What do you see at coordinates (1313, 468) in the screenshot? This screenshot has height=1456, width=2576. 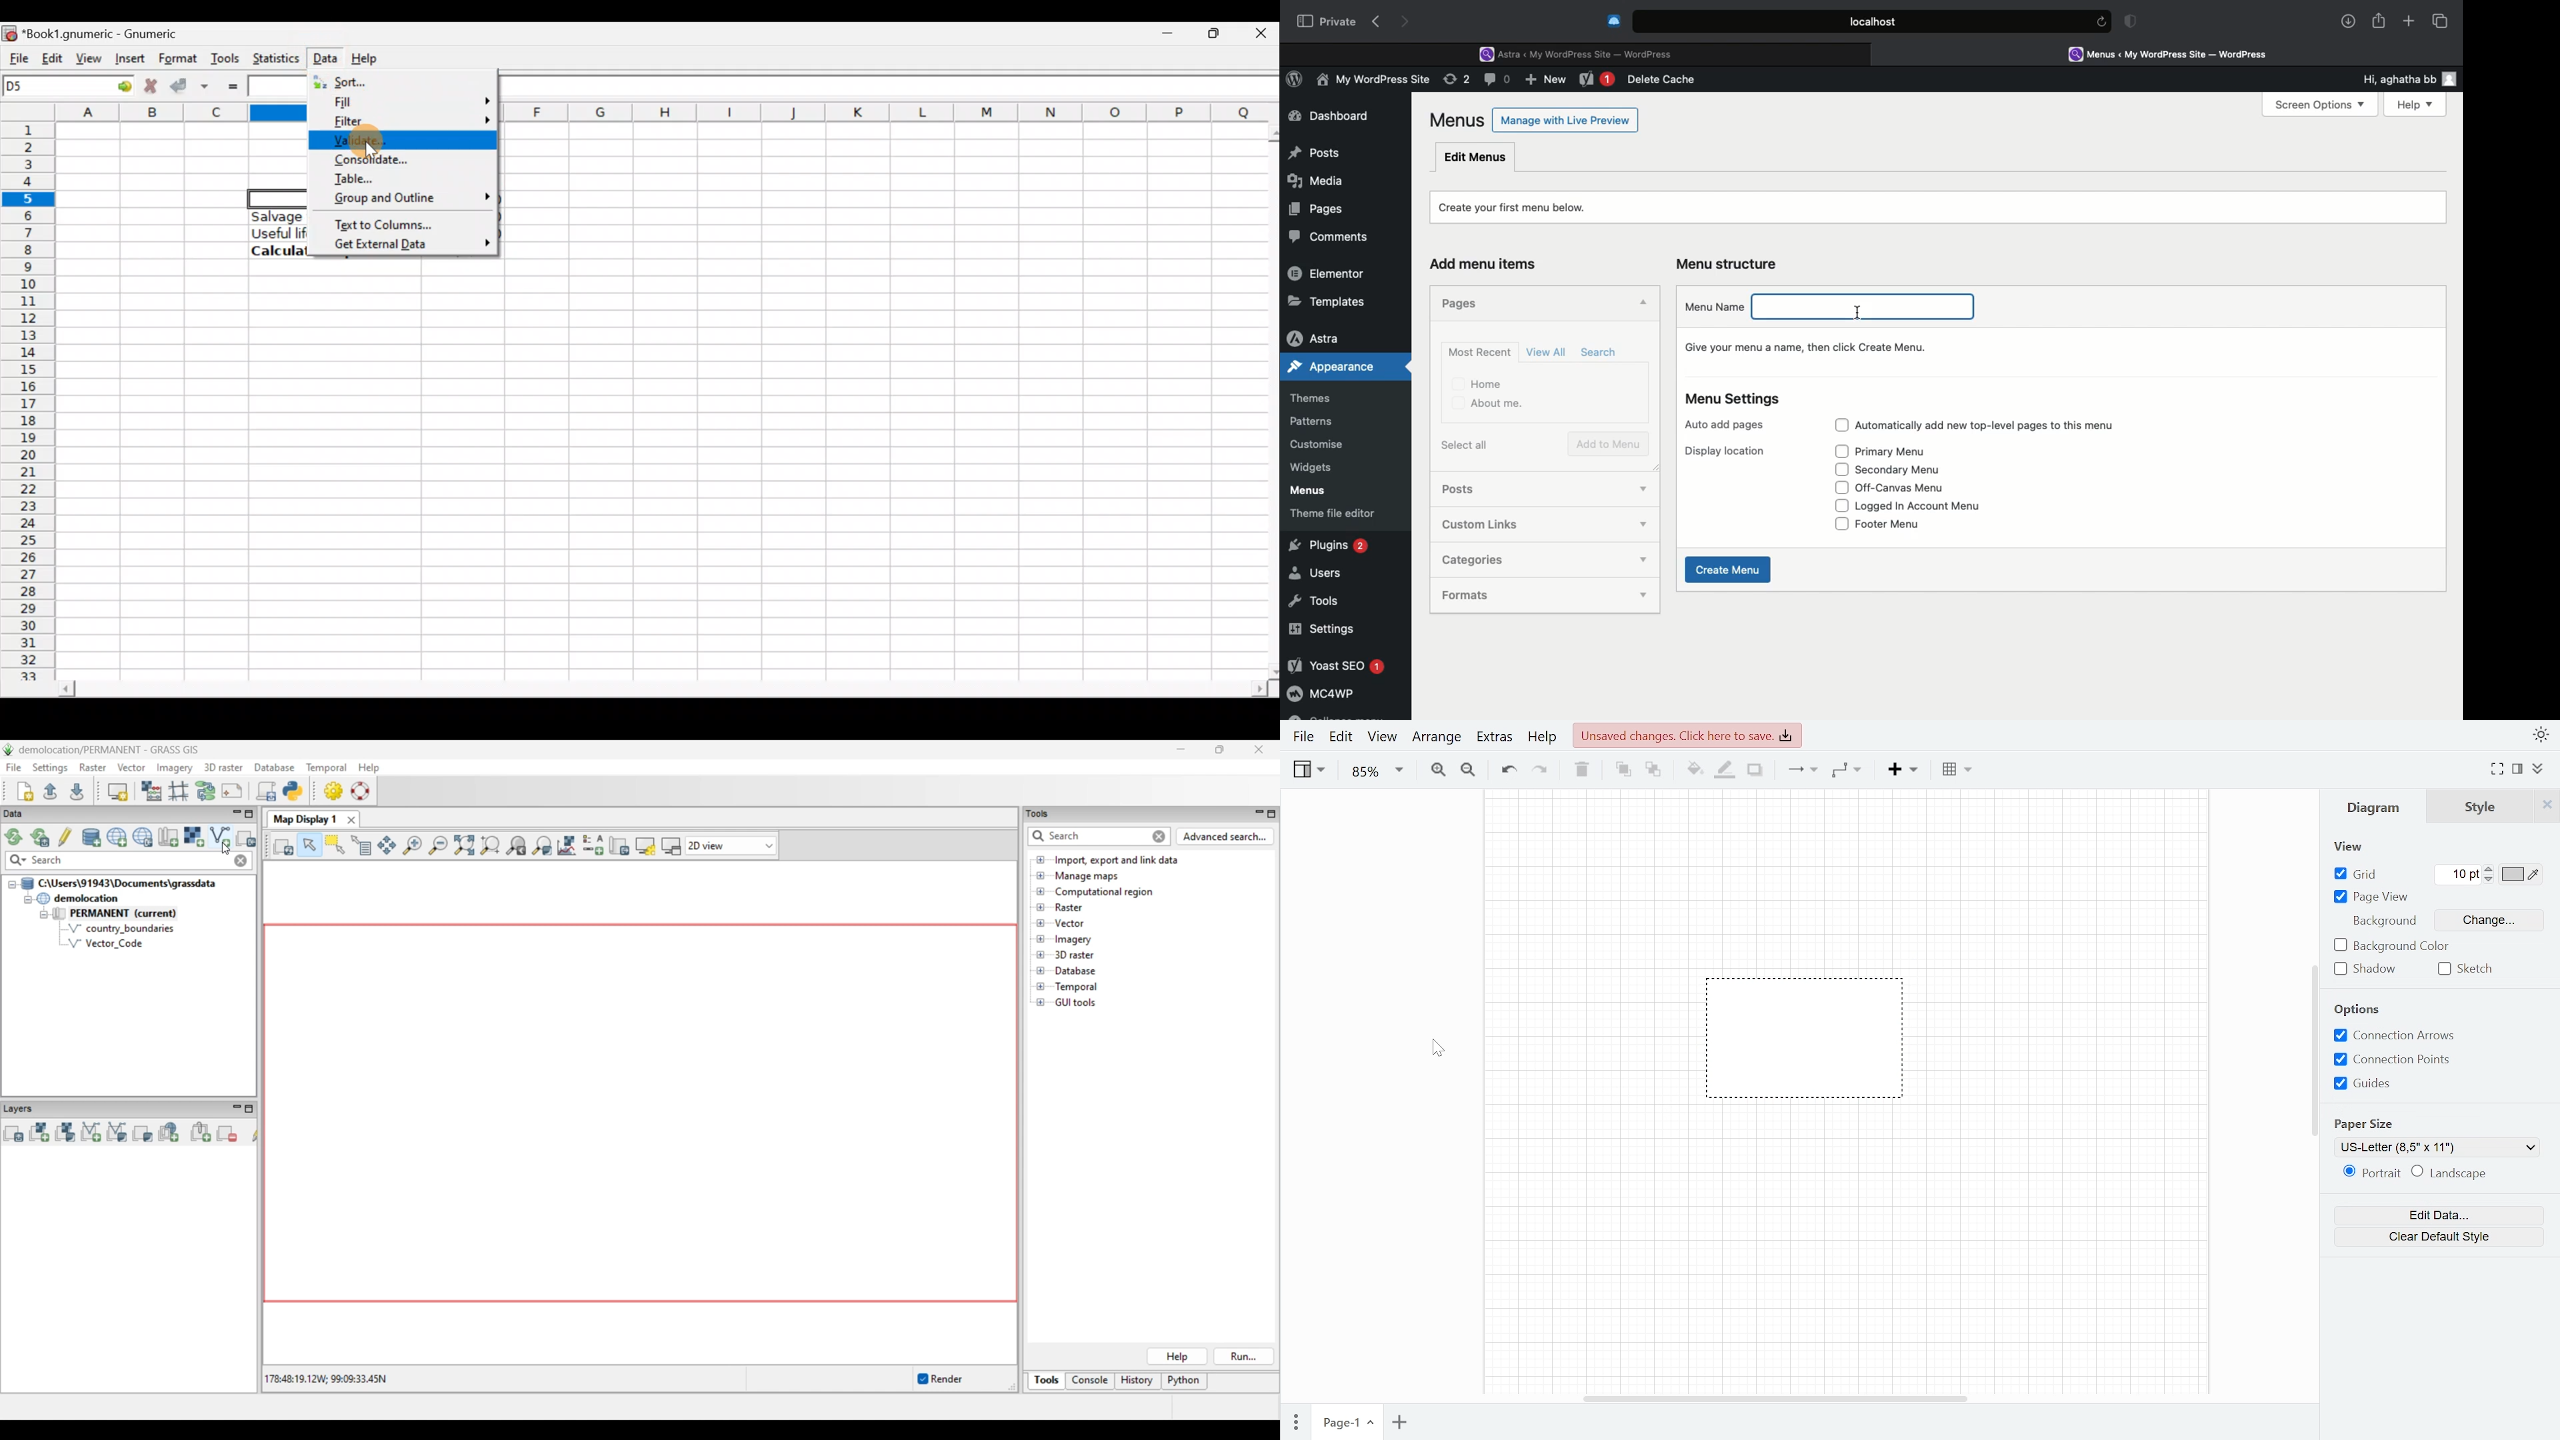 I see `Widgets` at bounding box center [1313, 468].